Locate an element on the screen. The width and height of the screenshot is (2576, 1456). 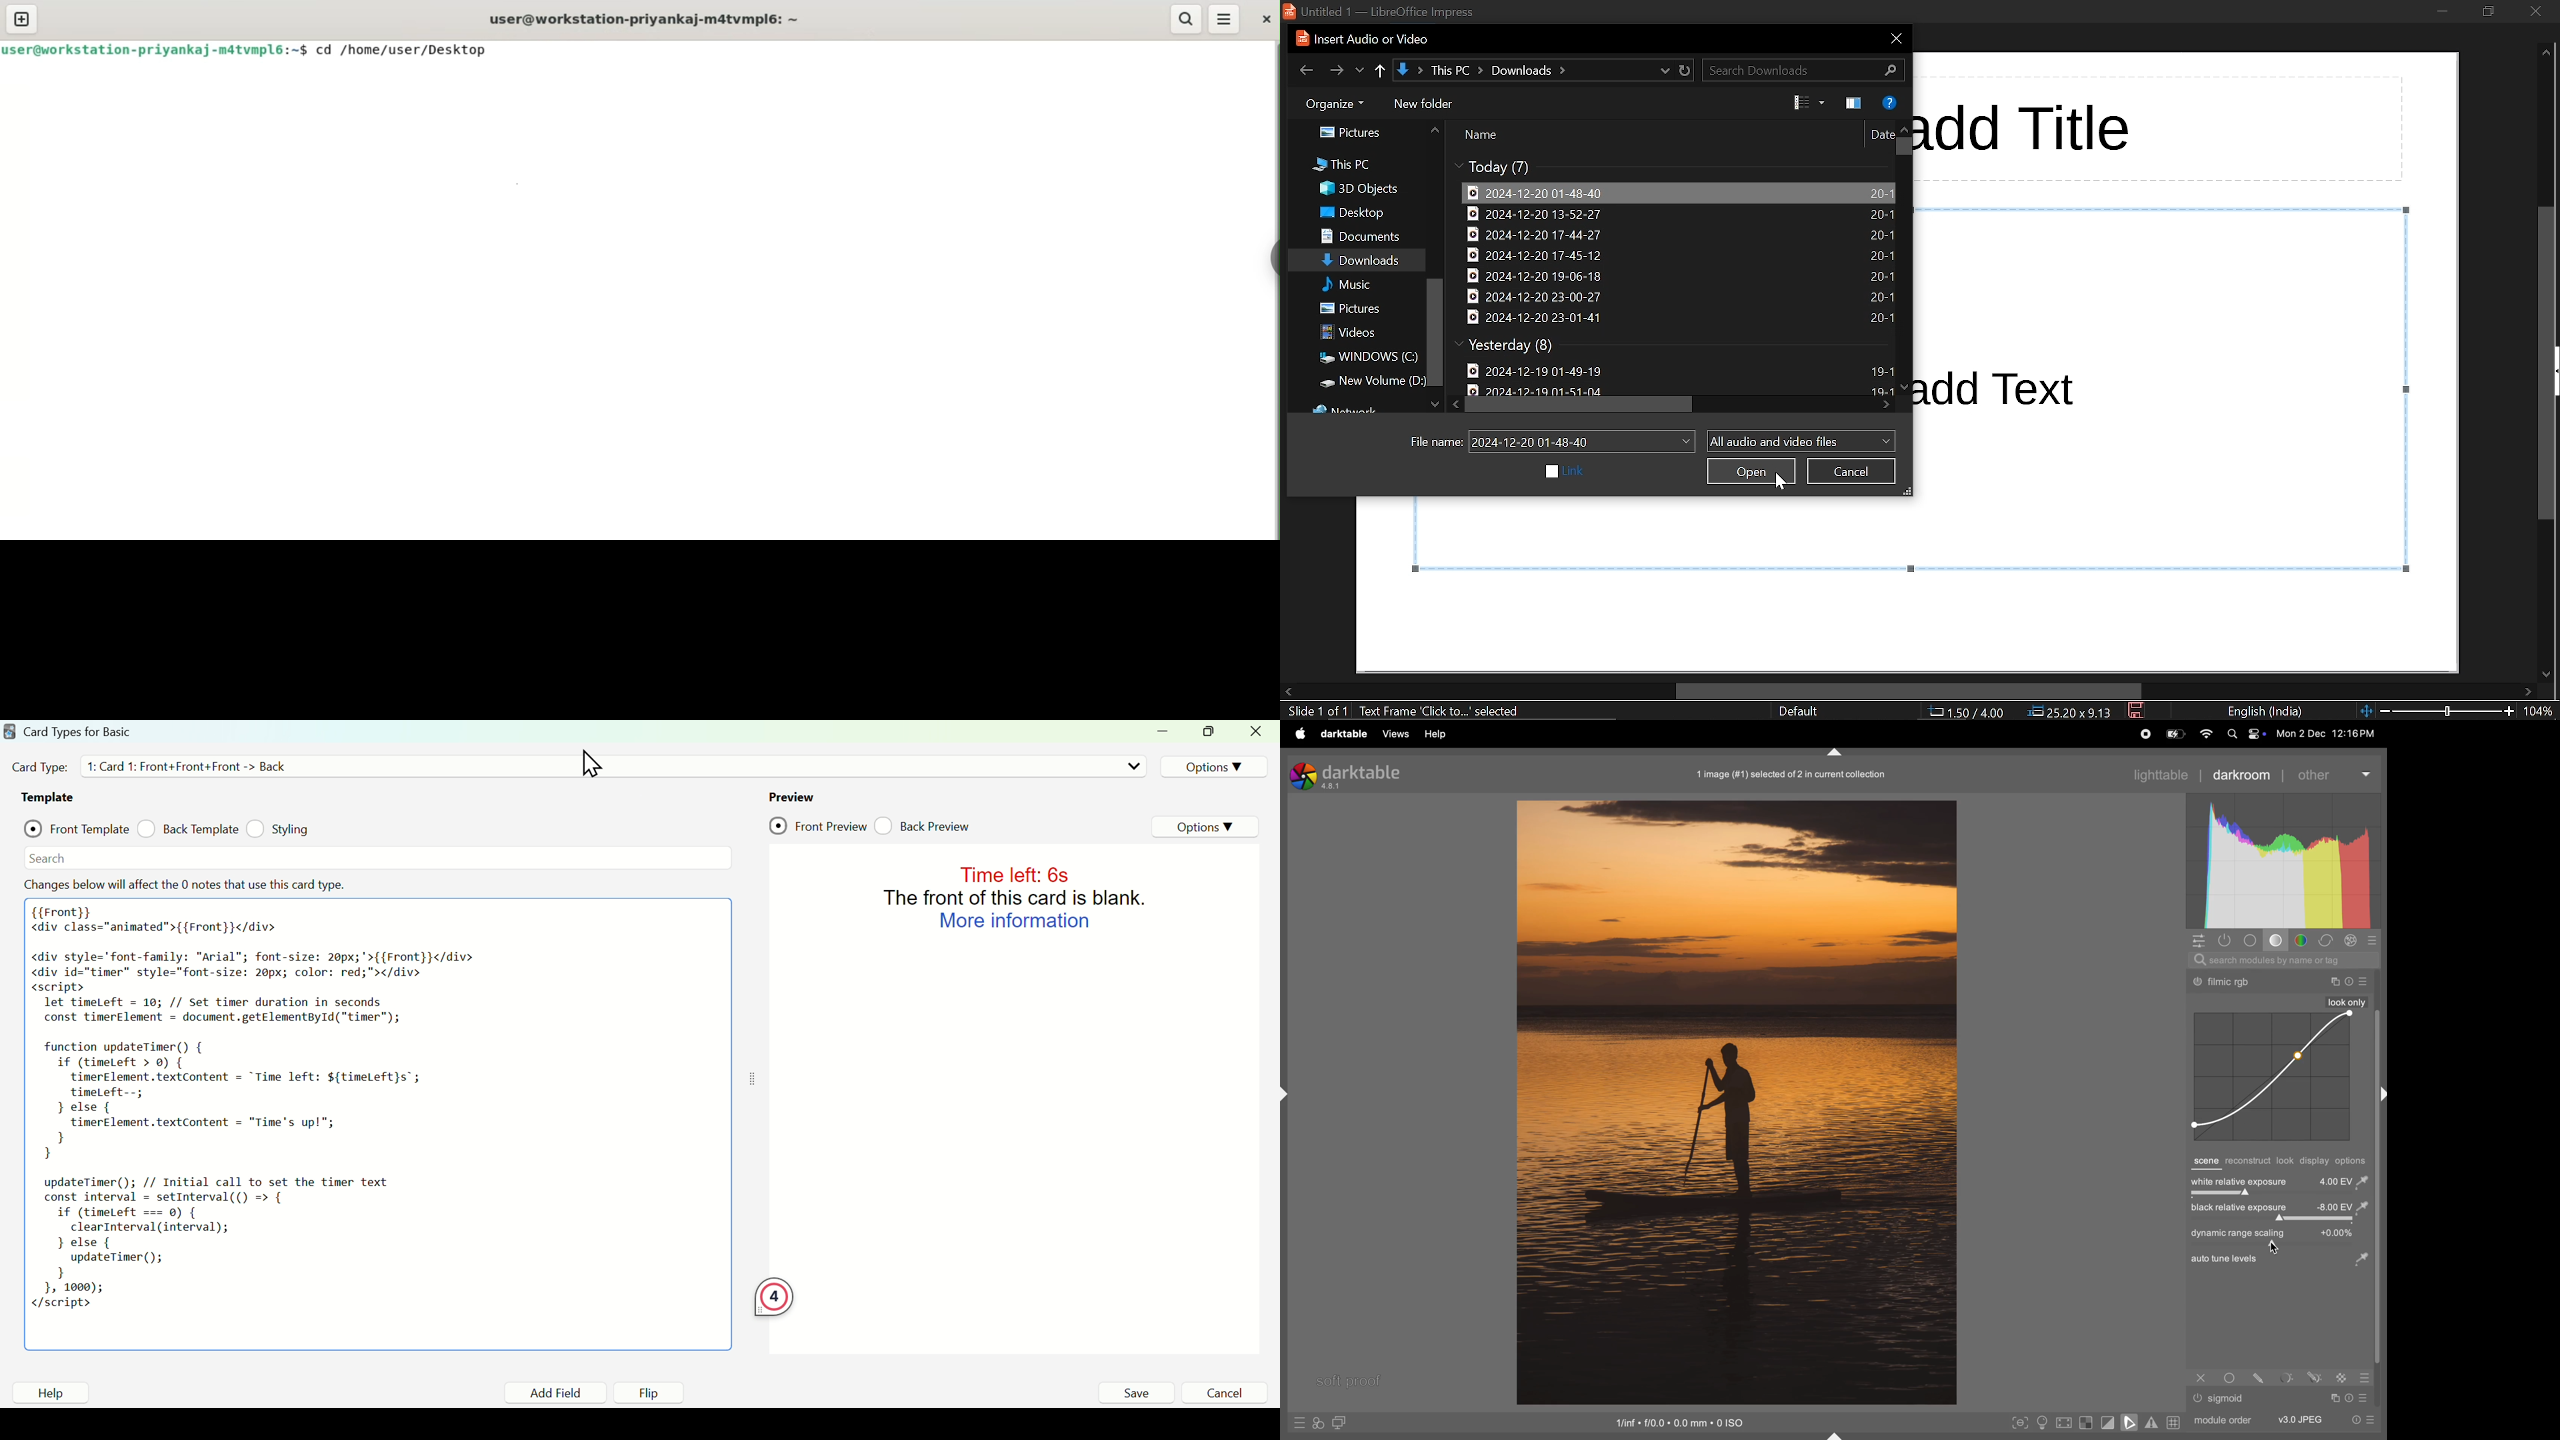
 is located at coordinates (2270, 1249).